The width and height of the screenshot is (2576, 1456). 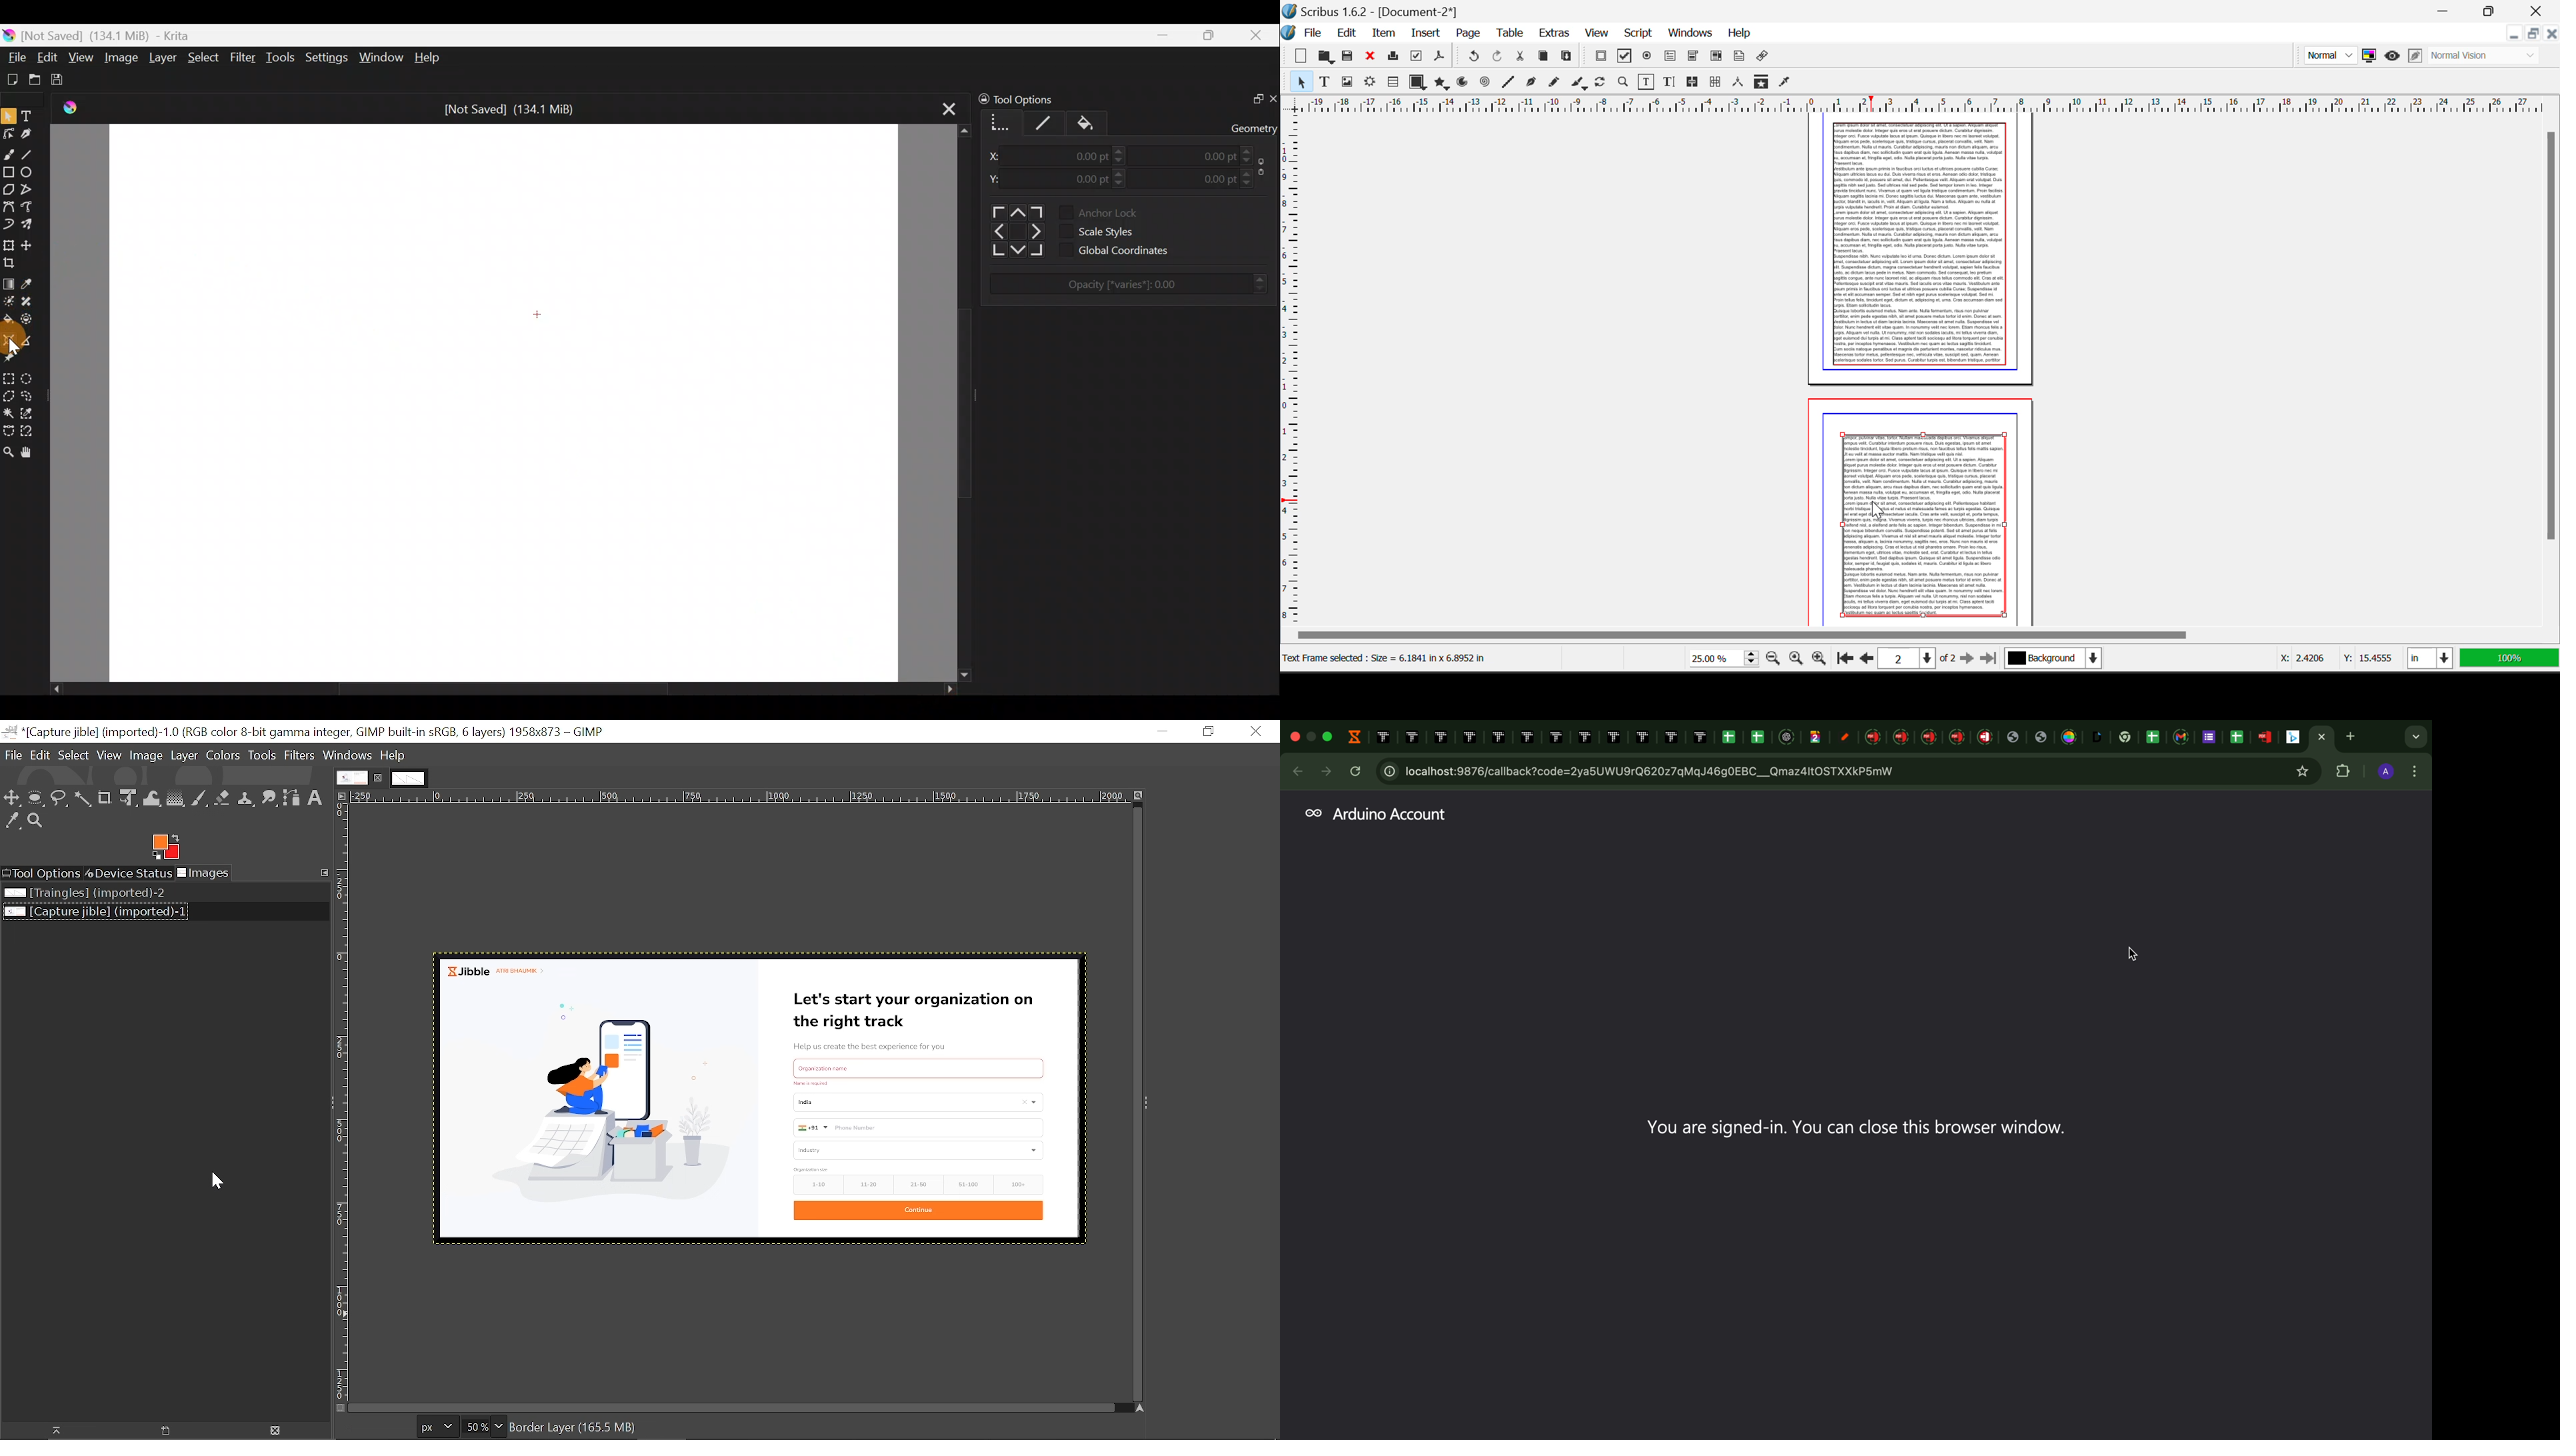 What do you see at coordinates (105, 798) in the screenshot?
I see `Crop tool` at bounding box center [105, 798].